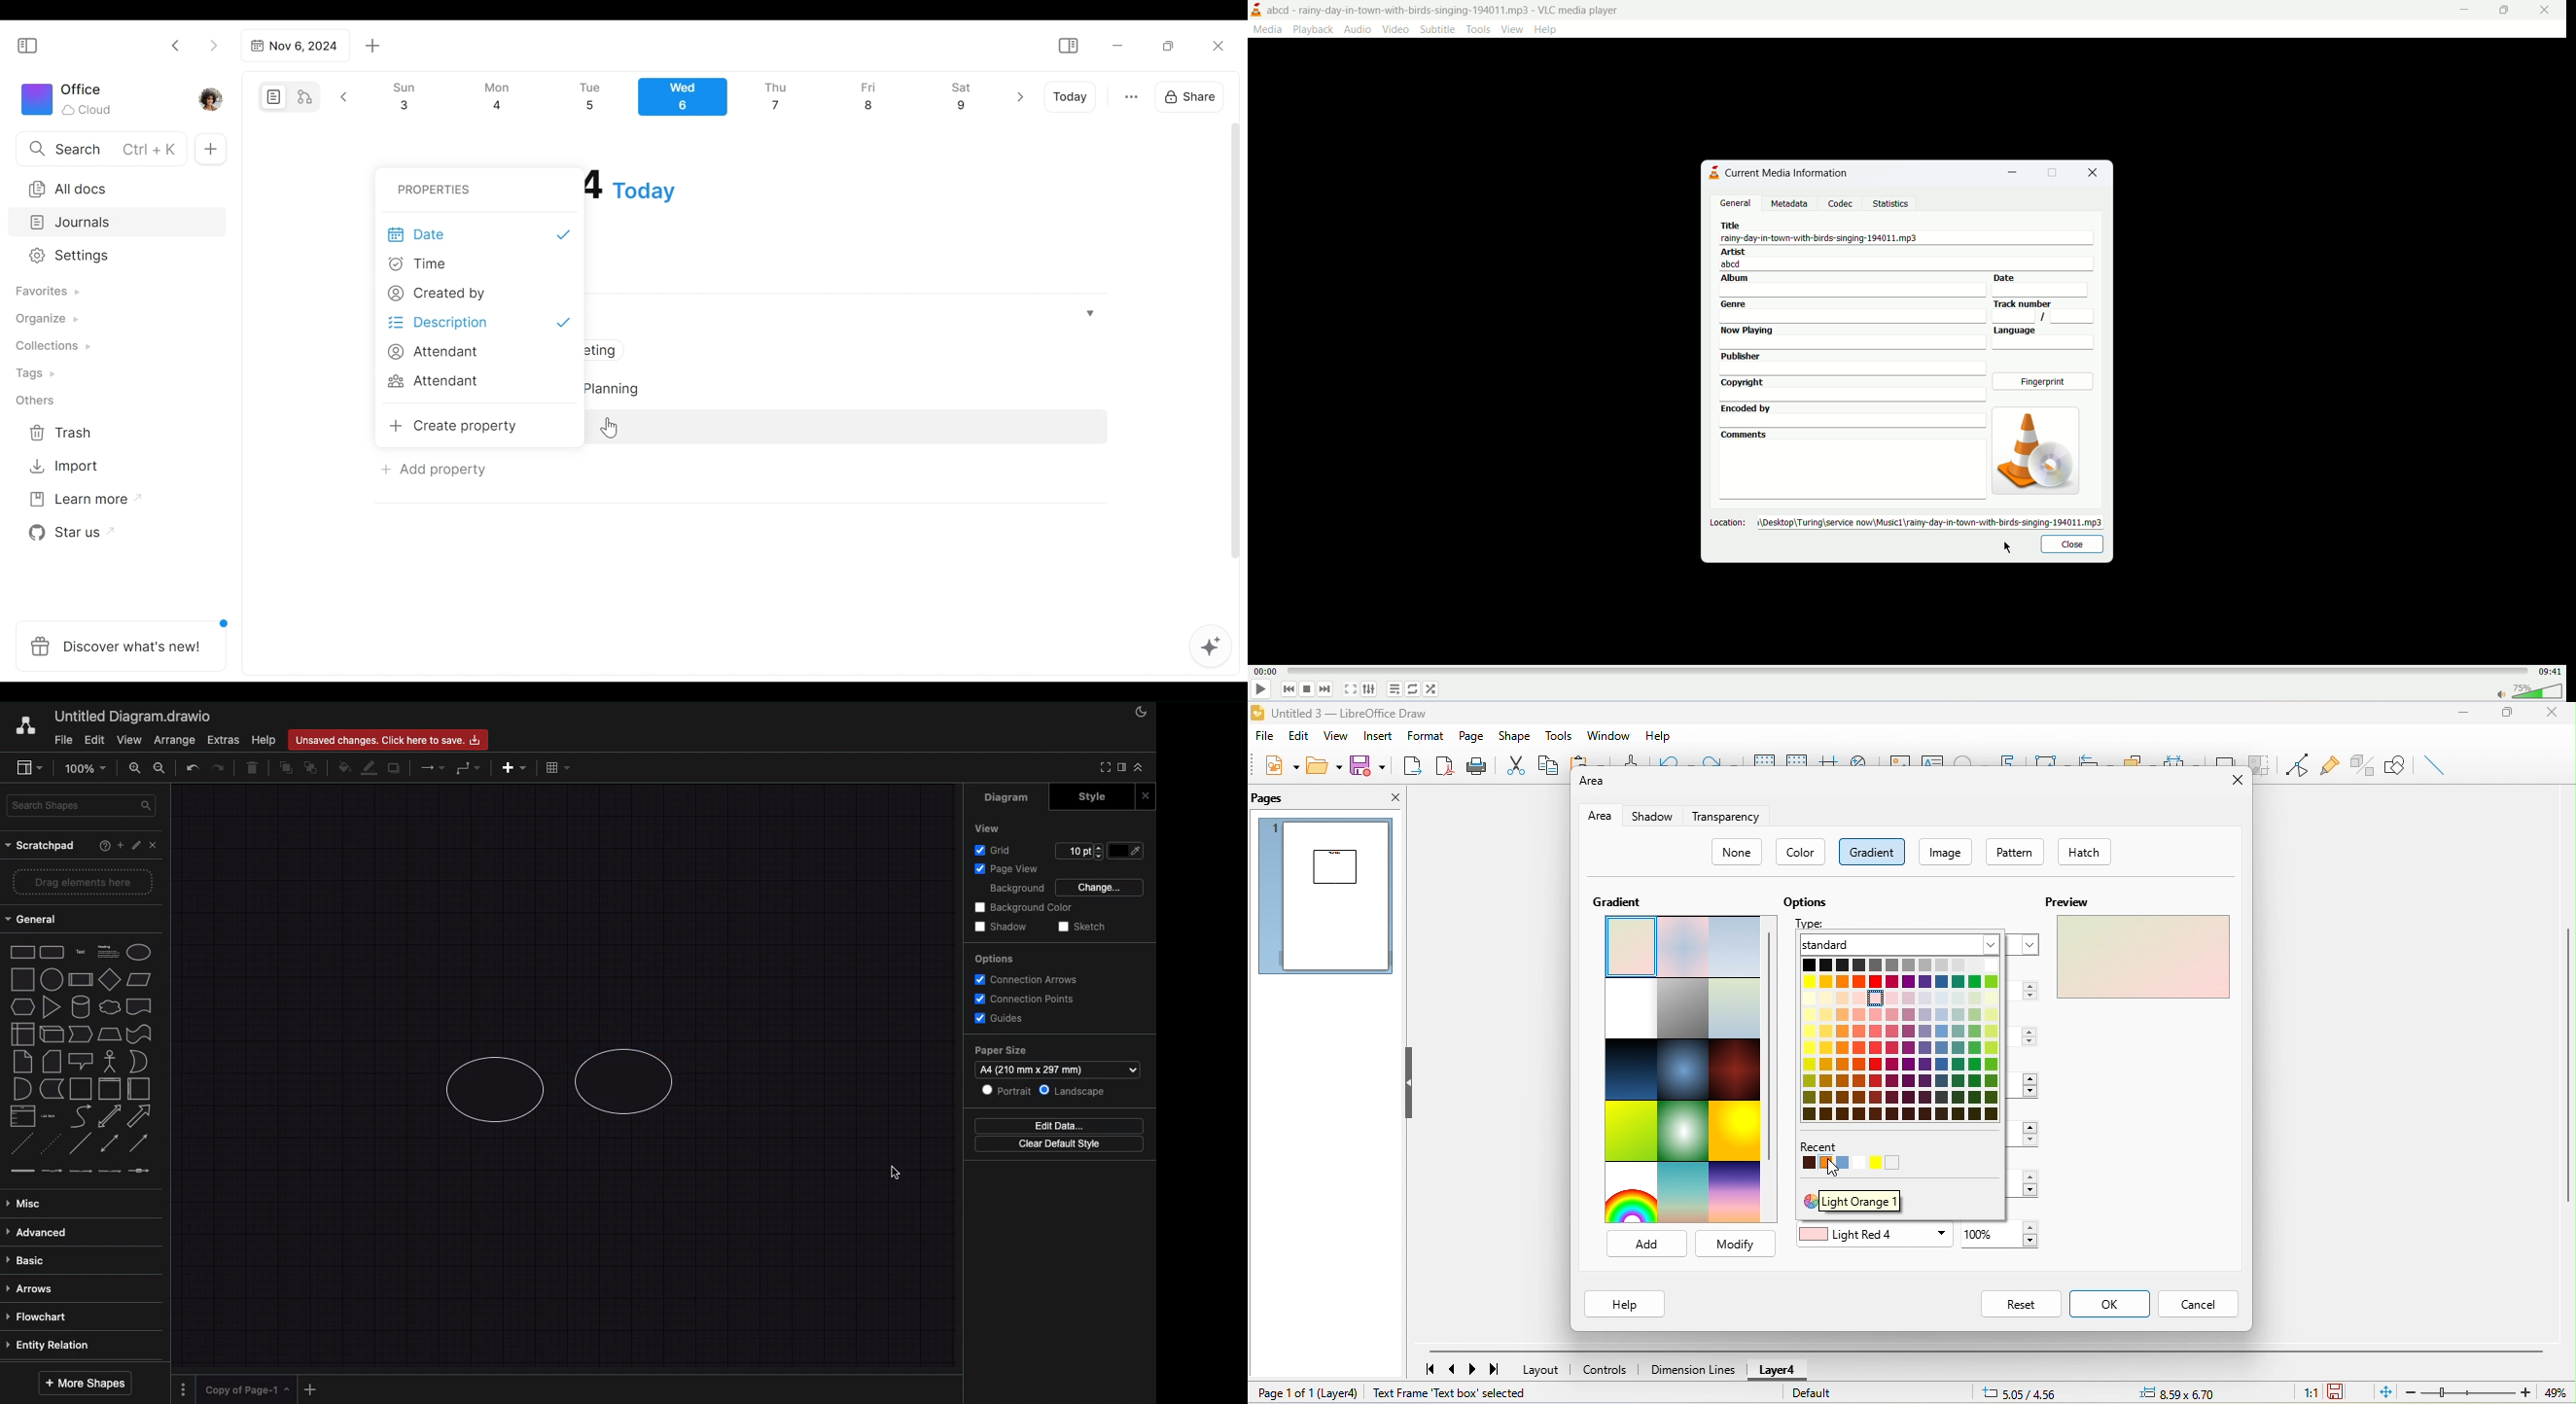 The image size is (2576, 1428). What do you see at coordinates (1337, 736) in the screenshot?
I see `view` at bounding box center [1337, 736].